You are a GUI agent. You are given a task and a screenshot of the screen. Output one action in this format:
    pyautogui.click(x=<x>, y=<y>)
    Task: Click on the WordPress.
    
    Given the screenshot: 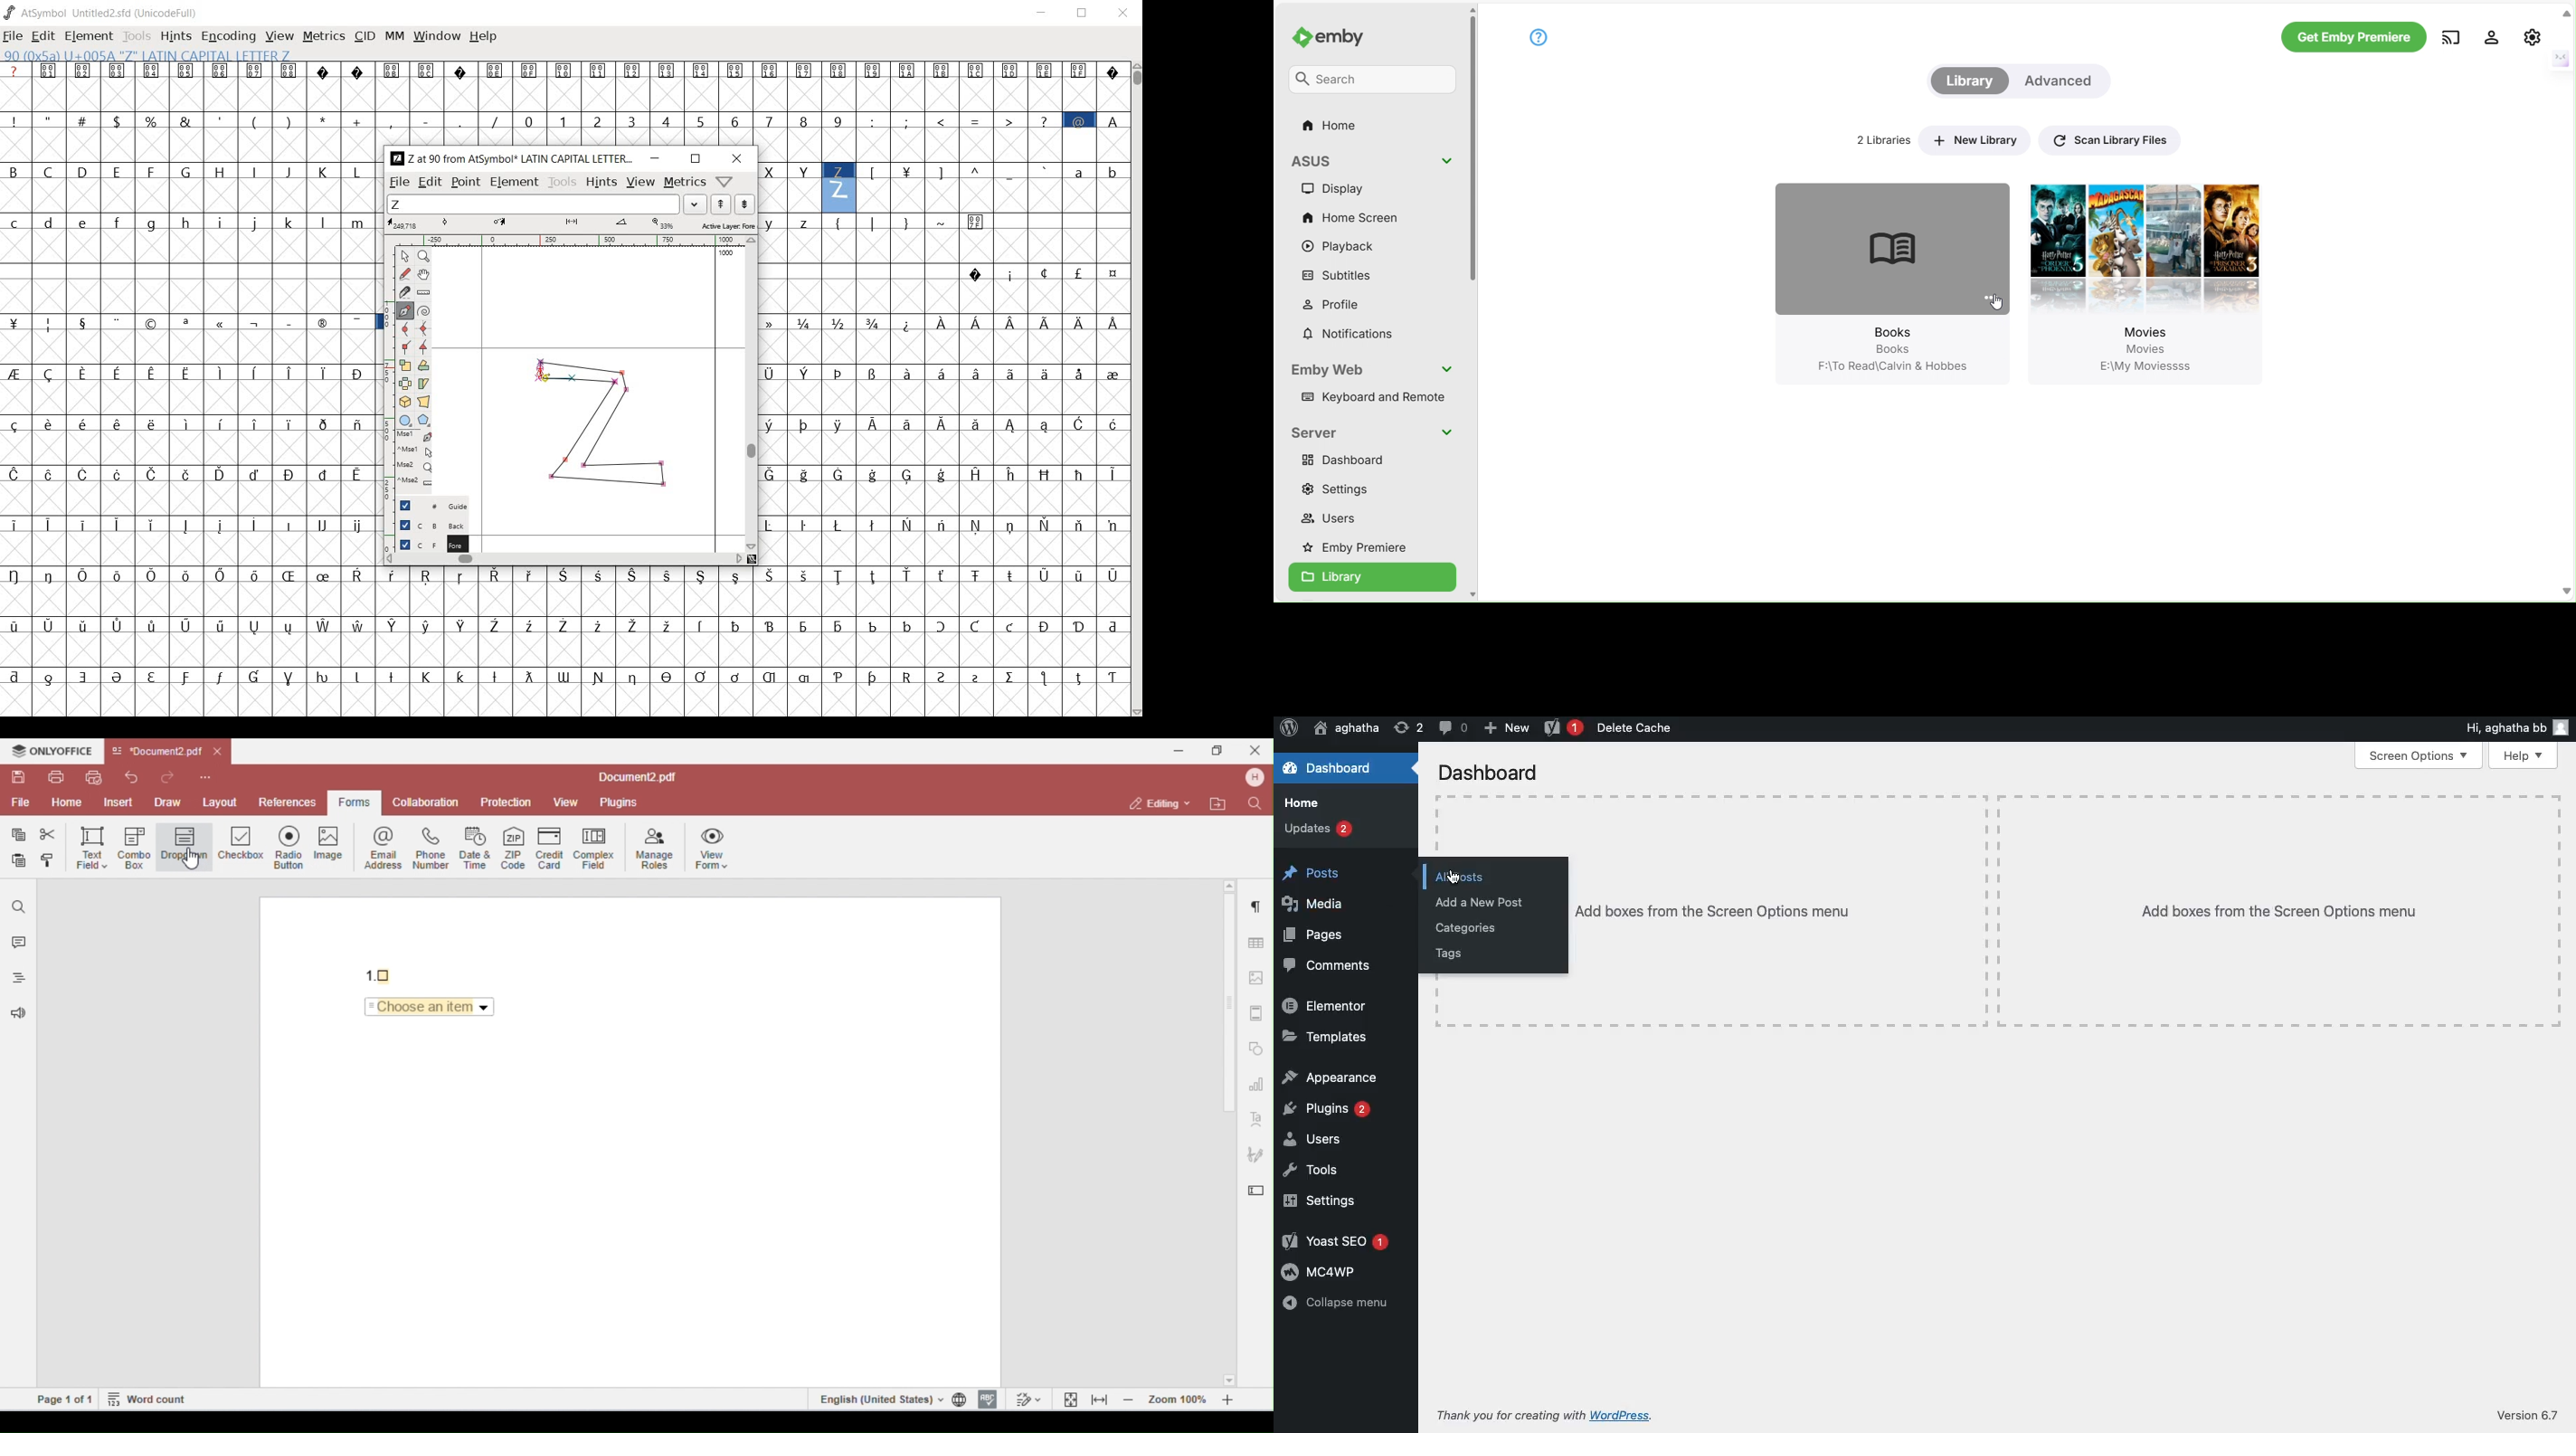 What is the action you would take?
    pyautogui.click(x=1623, y=1414)
    